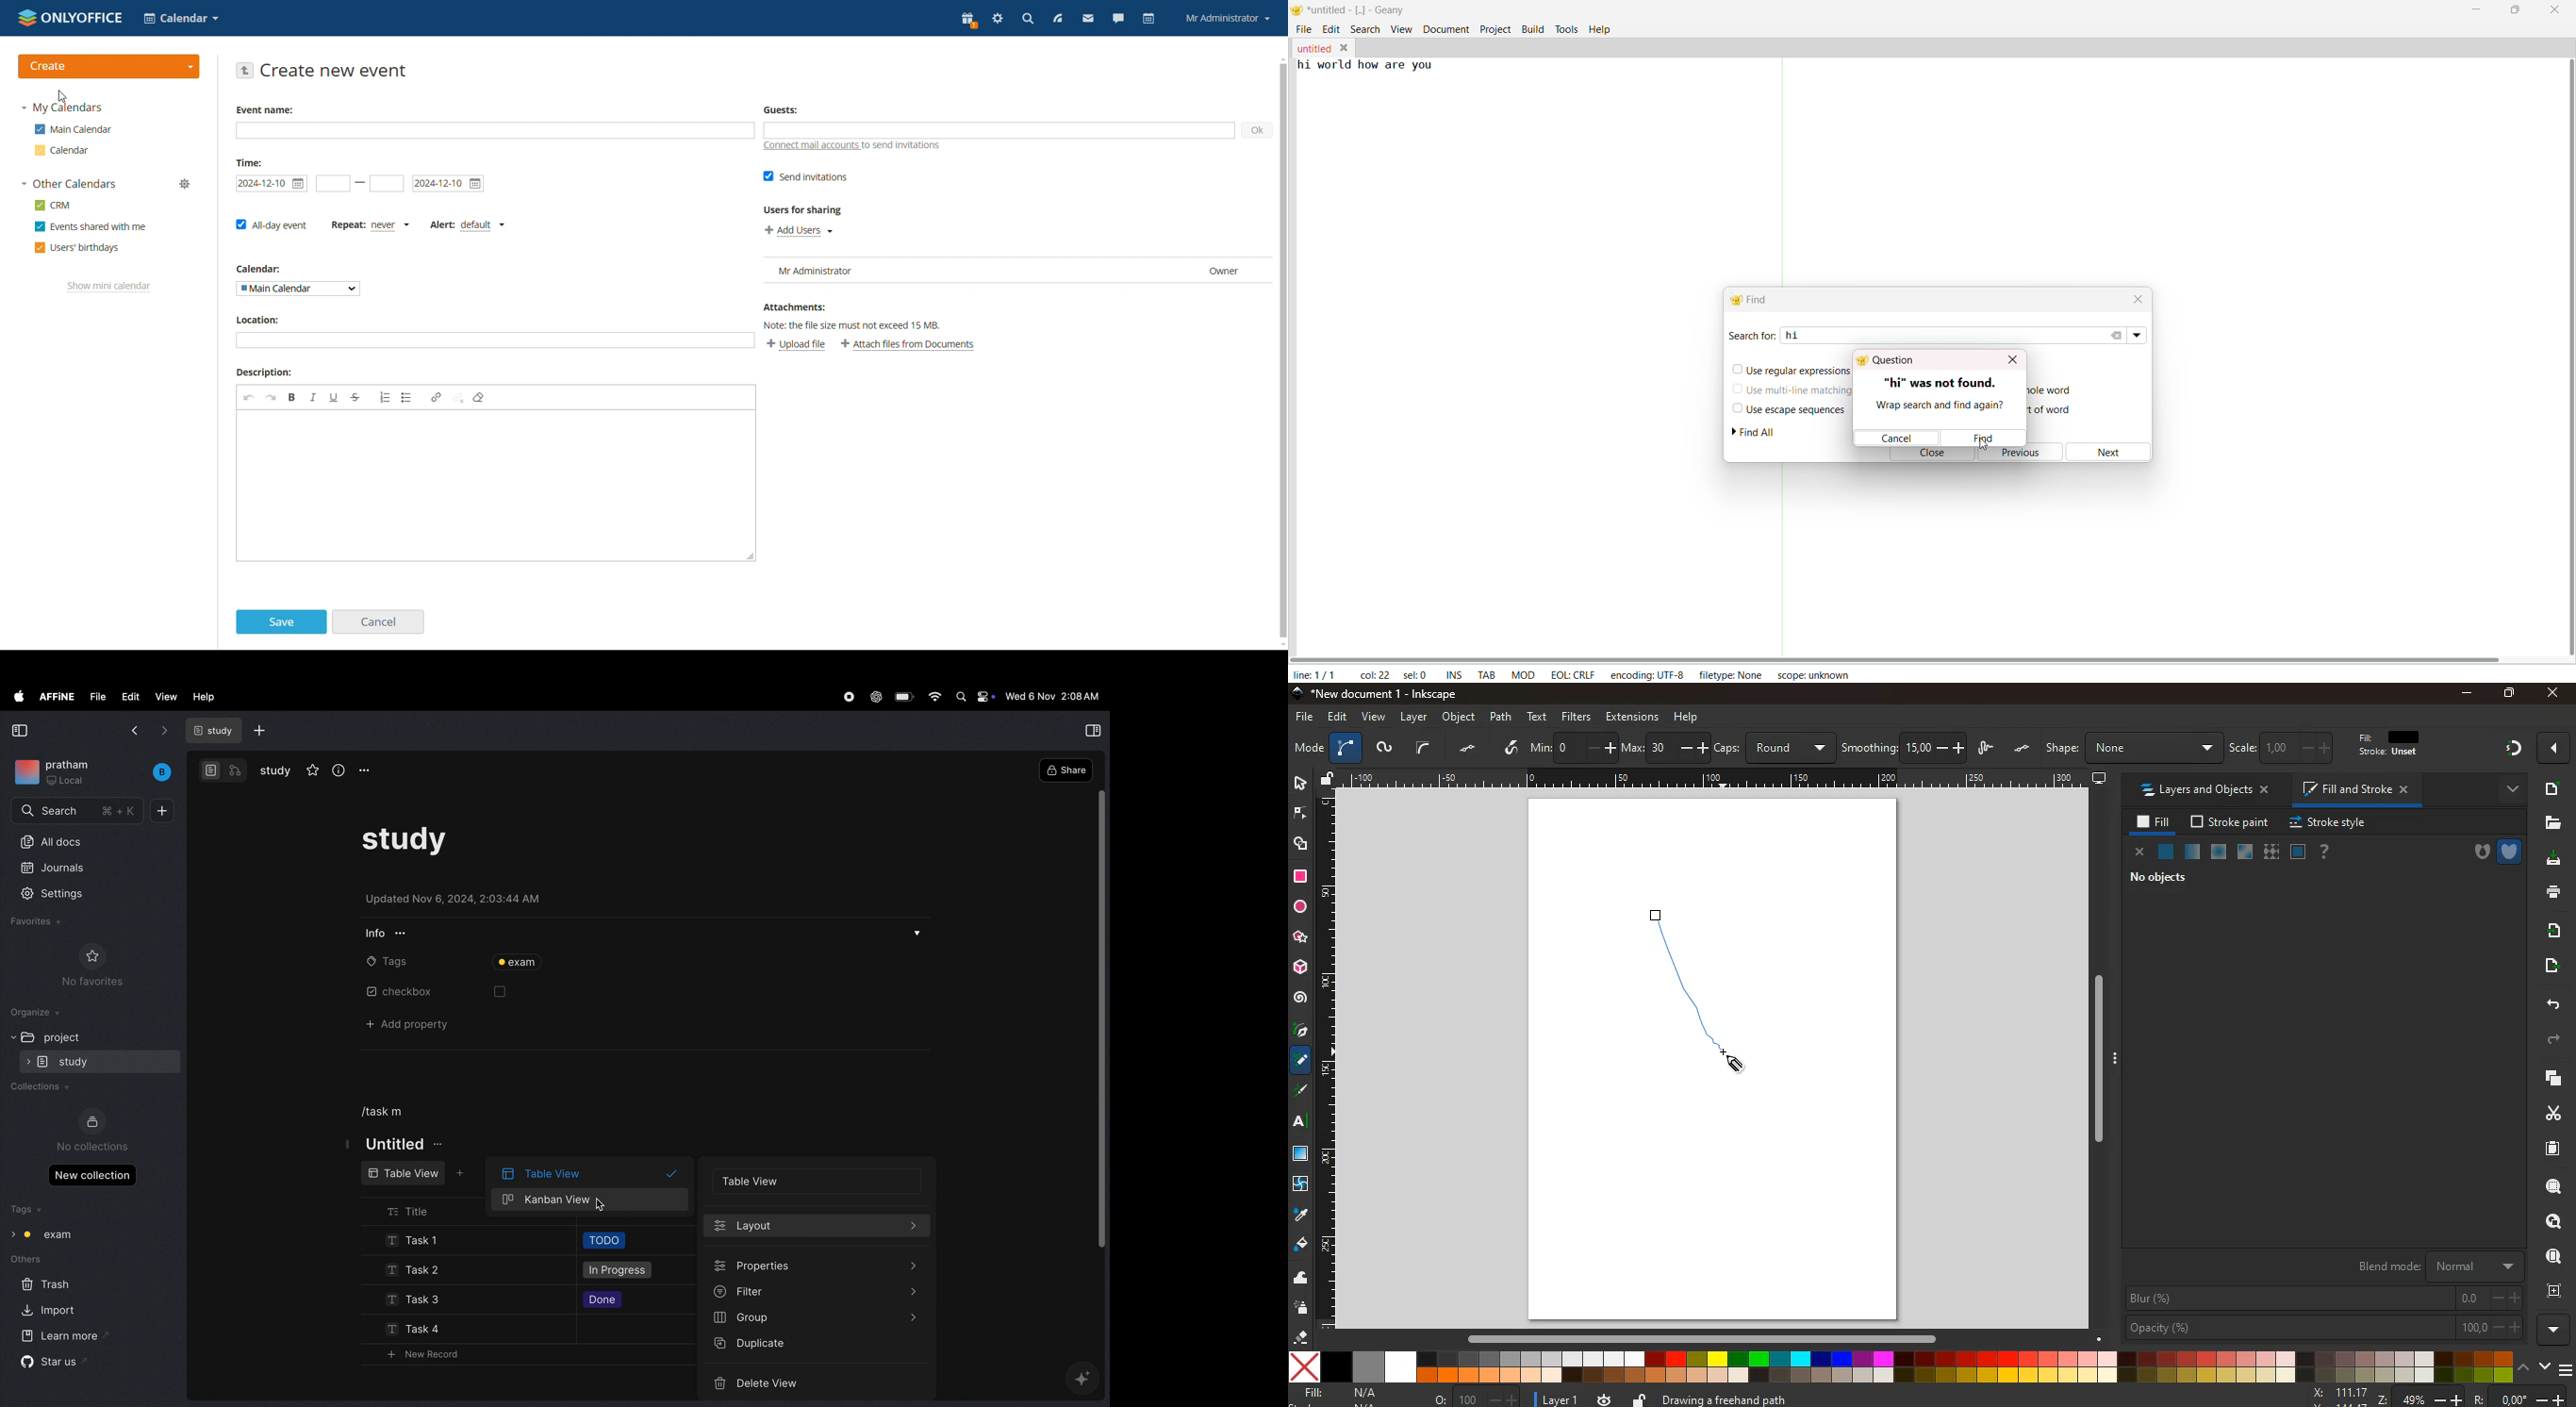 The width and height of the screenshot is (2576, 1428). Describe the element at coordinates (1305, 718) in the screenshot. I see `file` at that location.